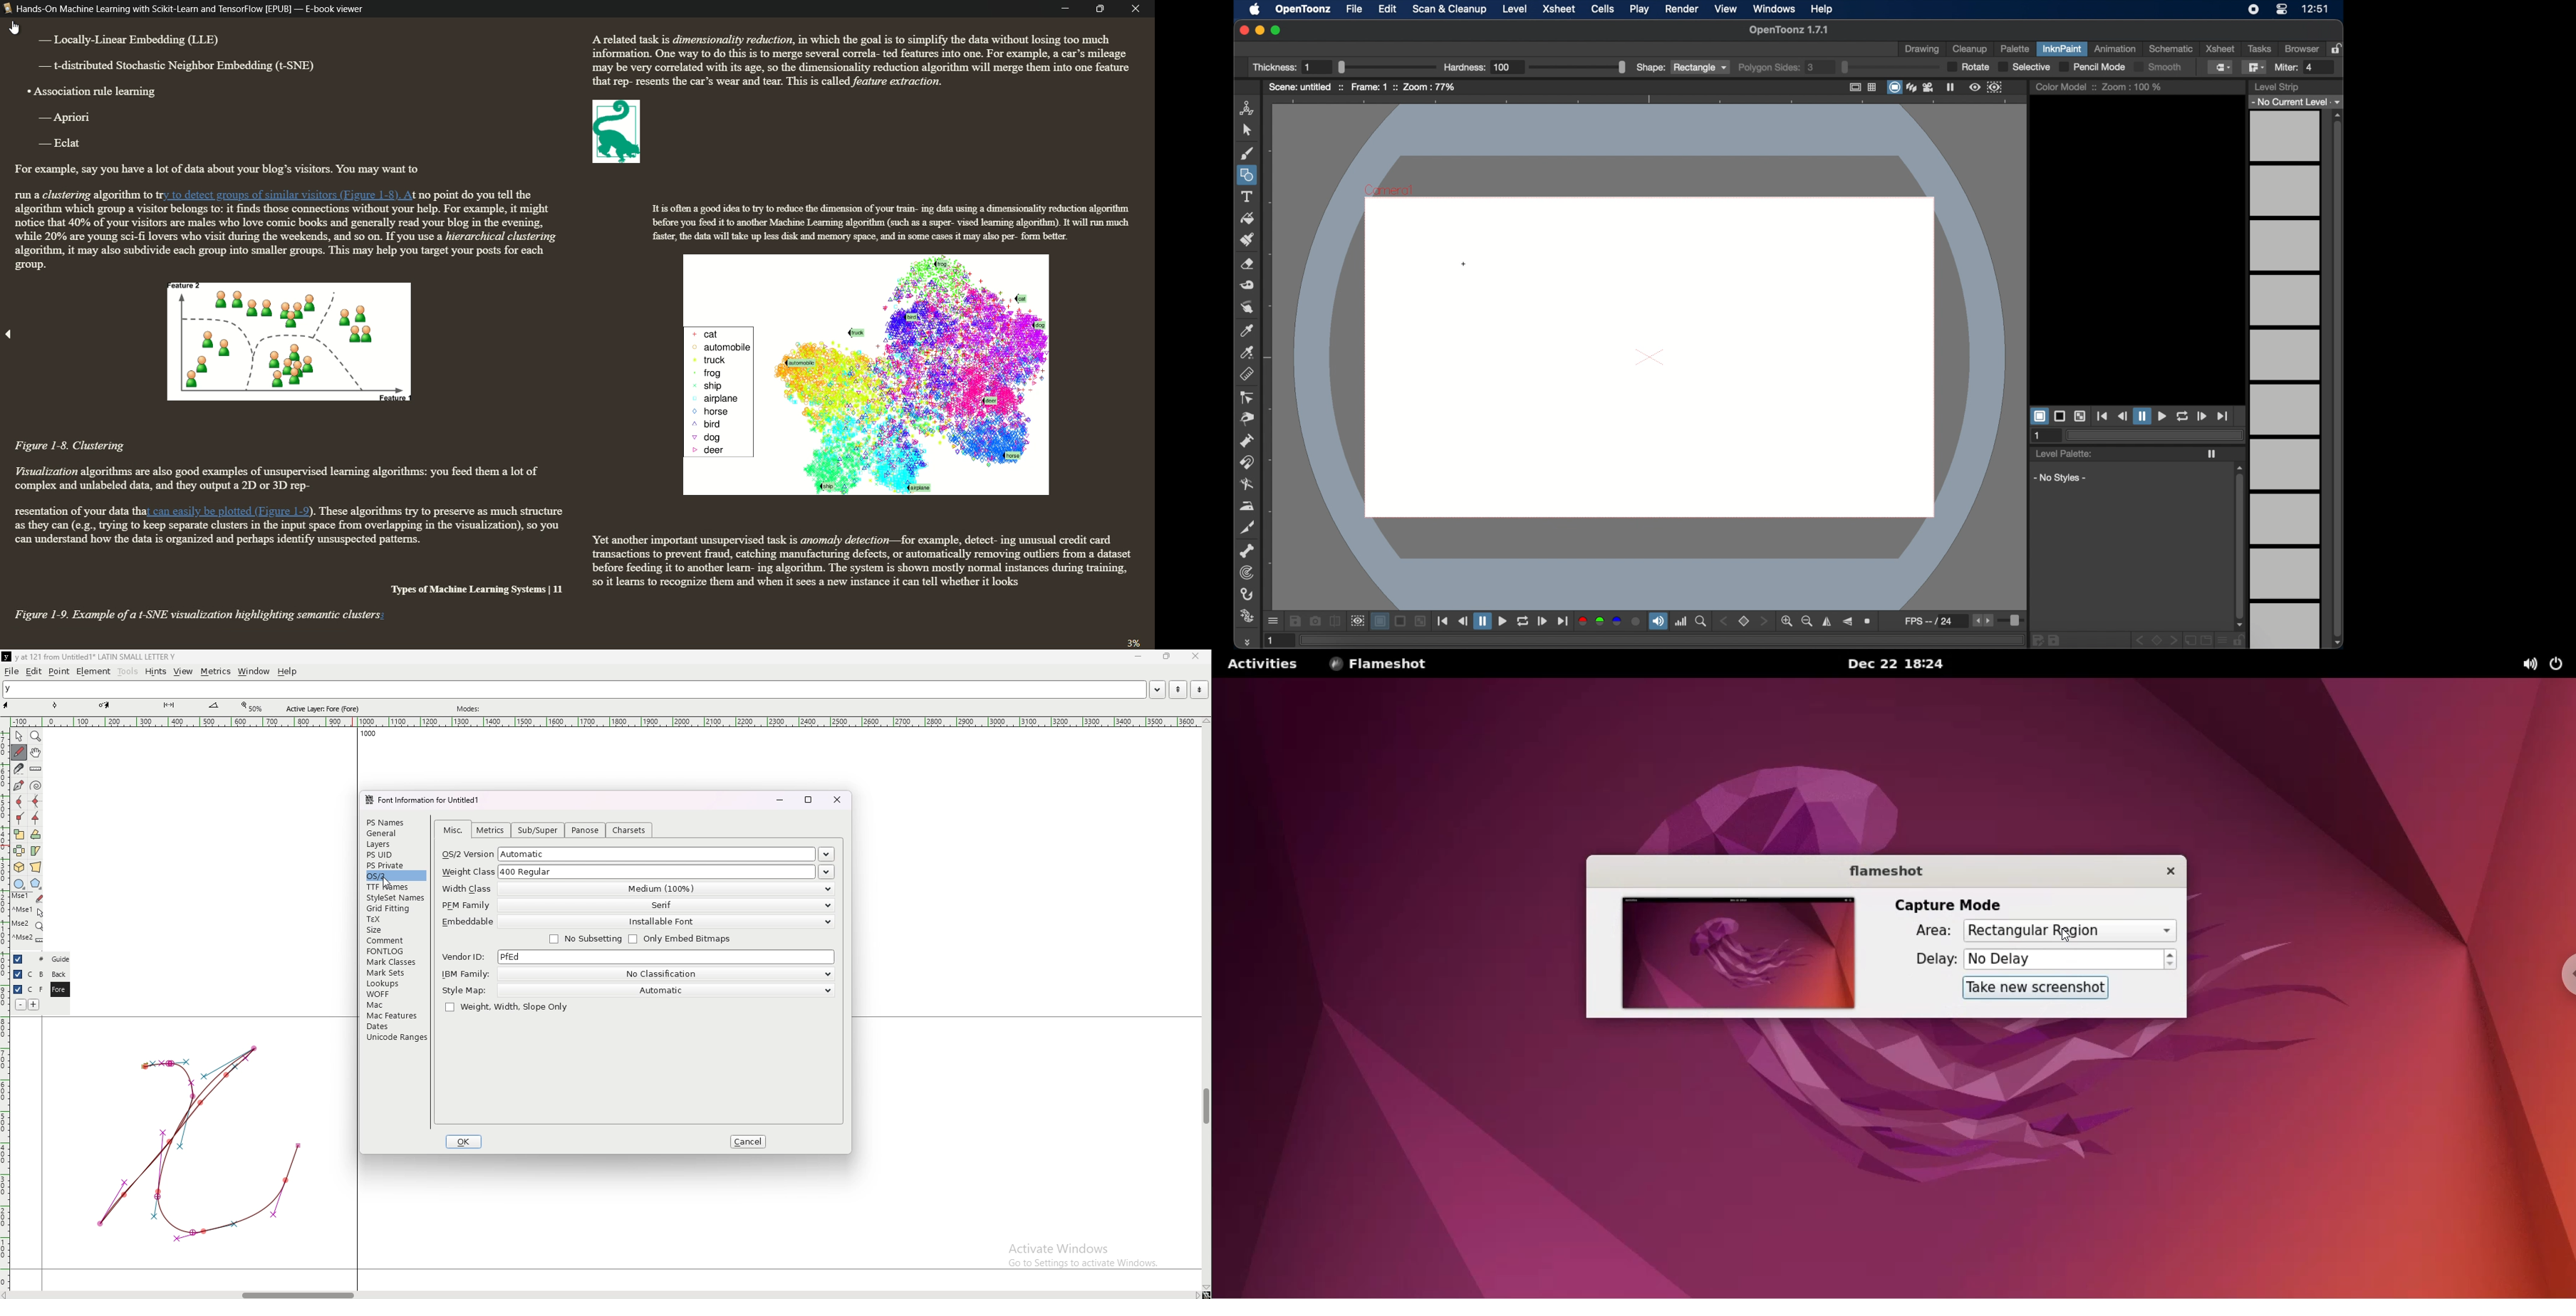  I want to click on more options, so click(1273, 622).